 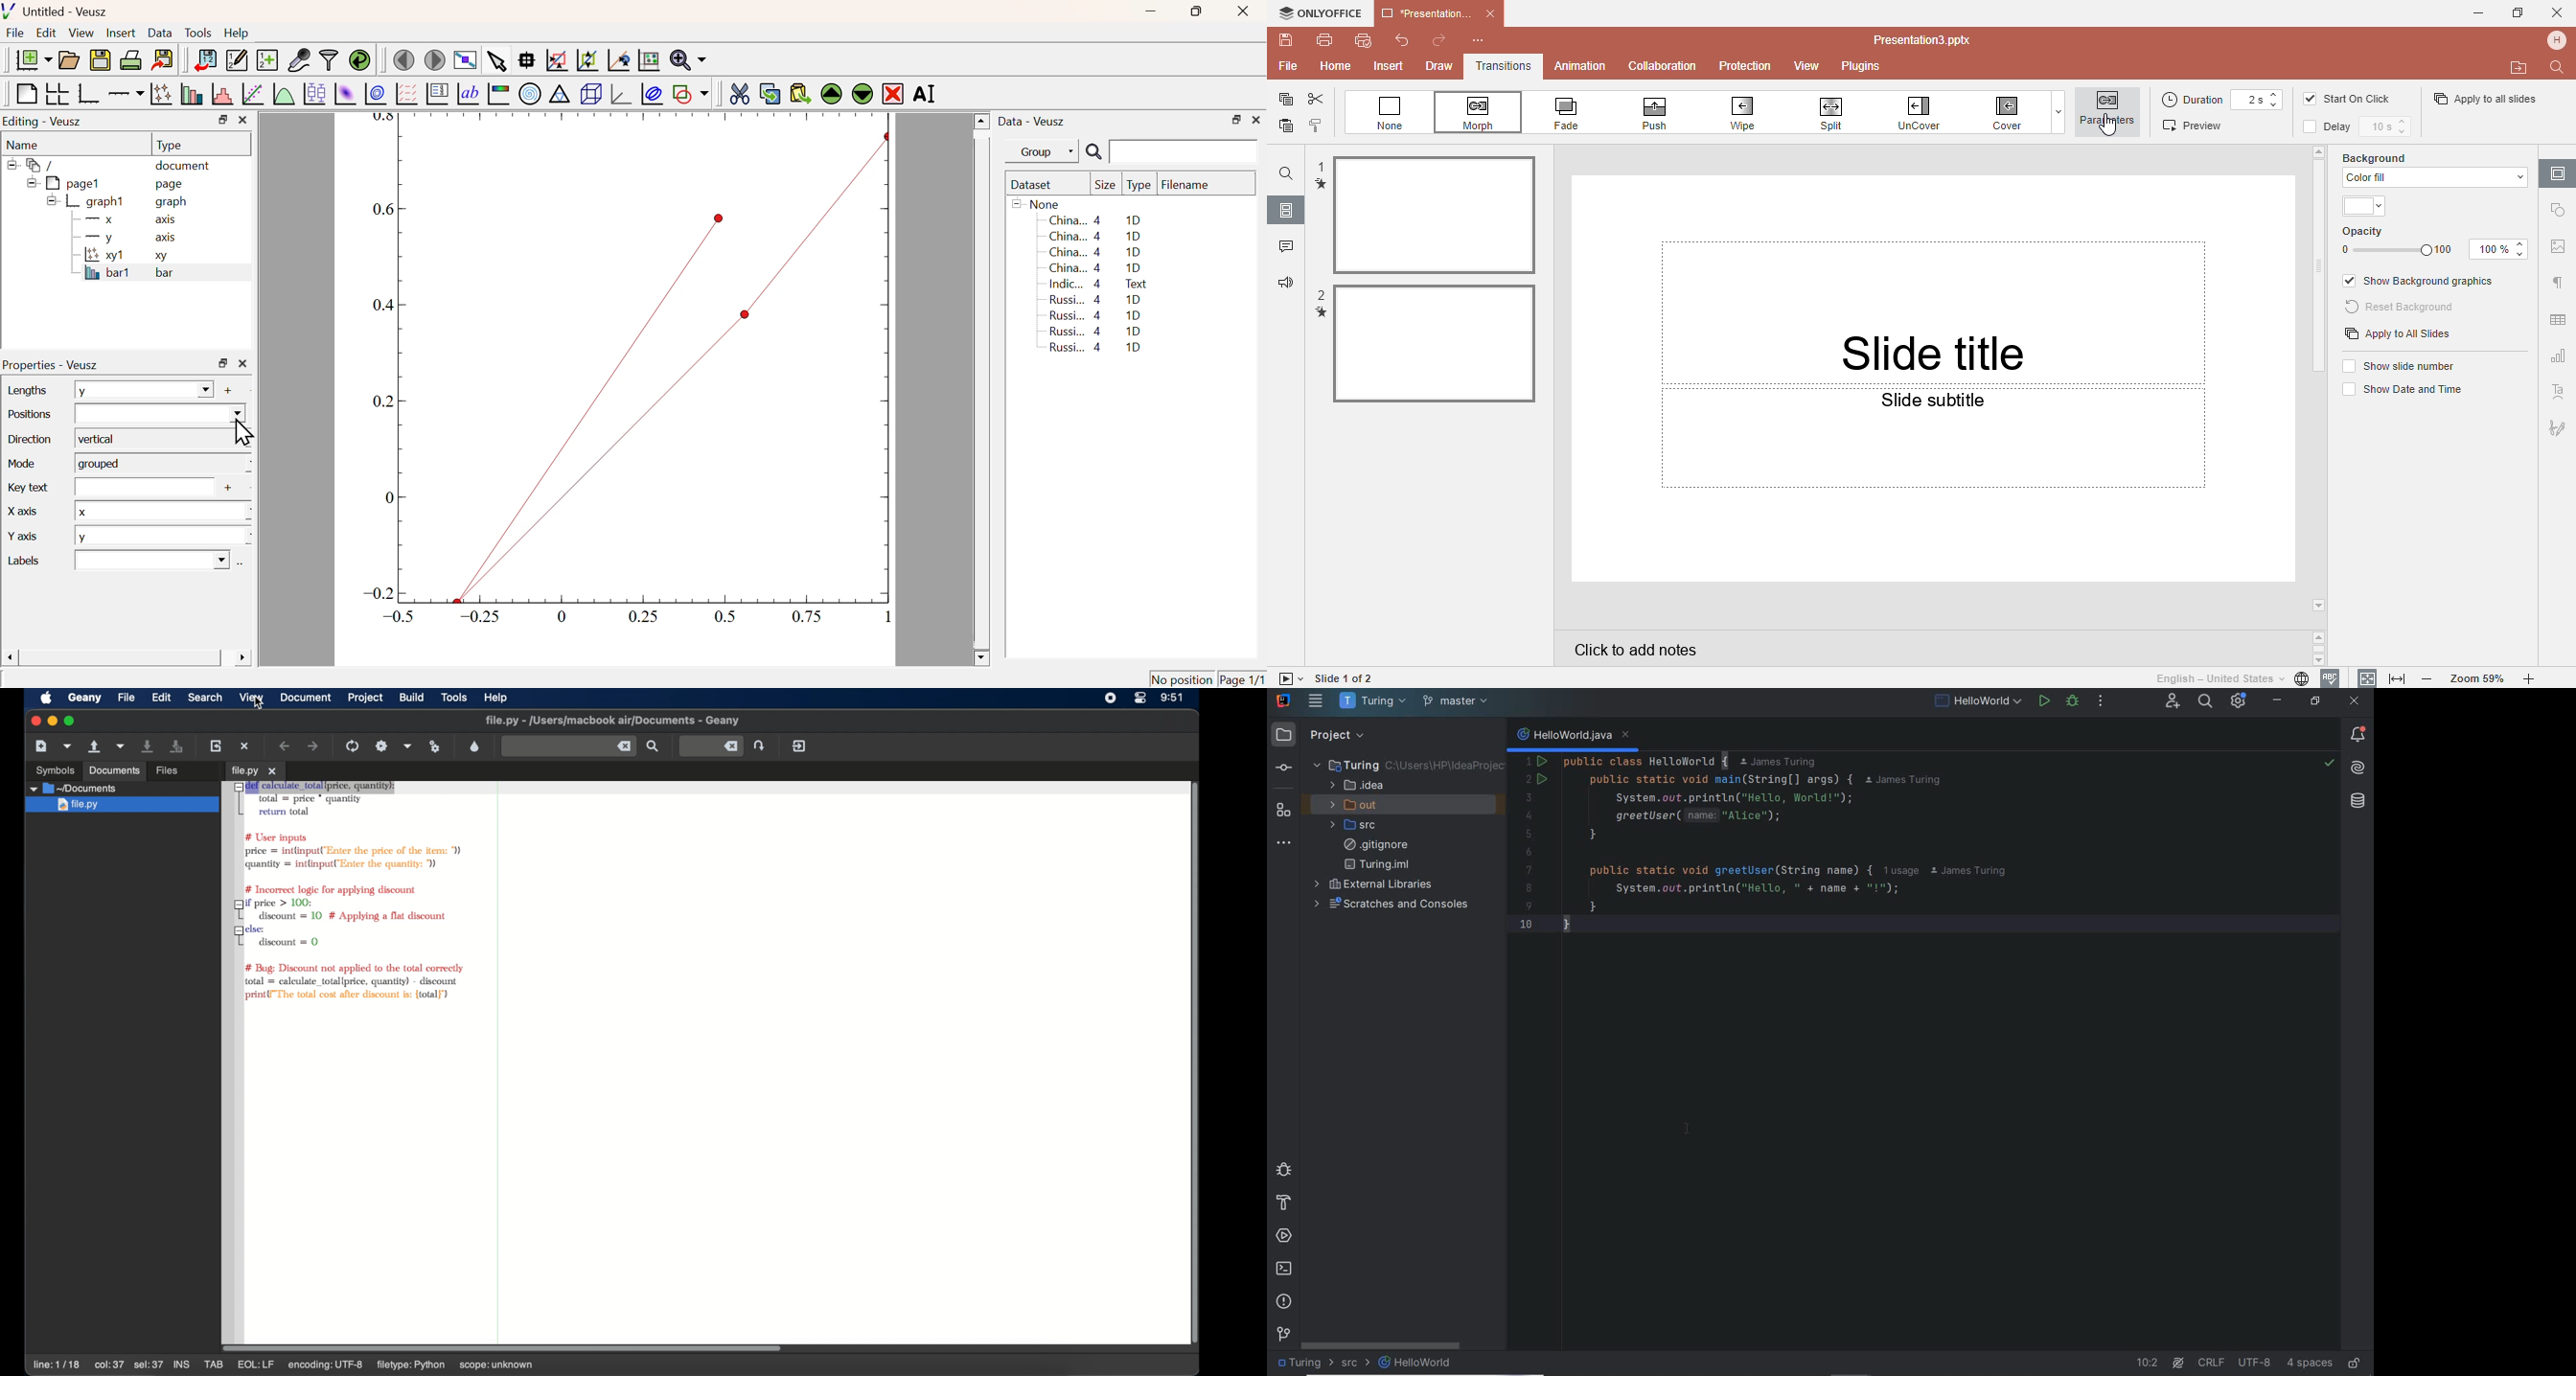 What do you see at coordinates (352, 746) in the screenshot?
I see `compile the current file` at bounding box center [352, 746].